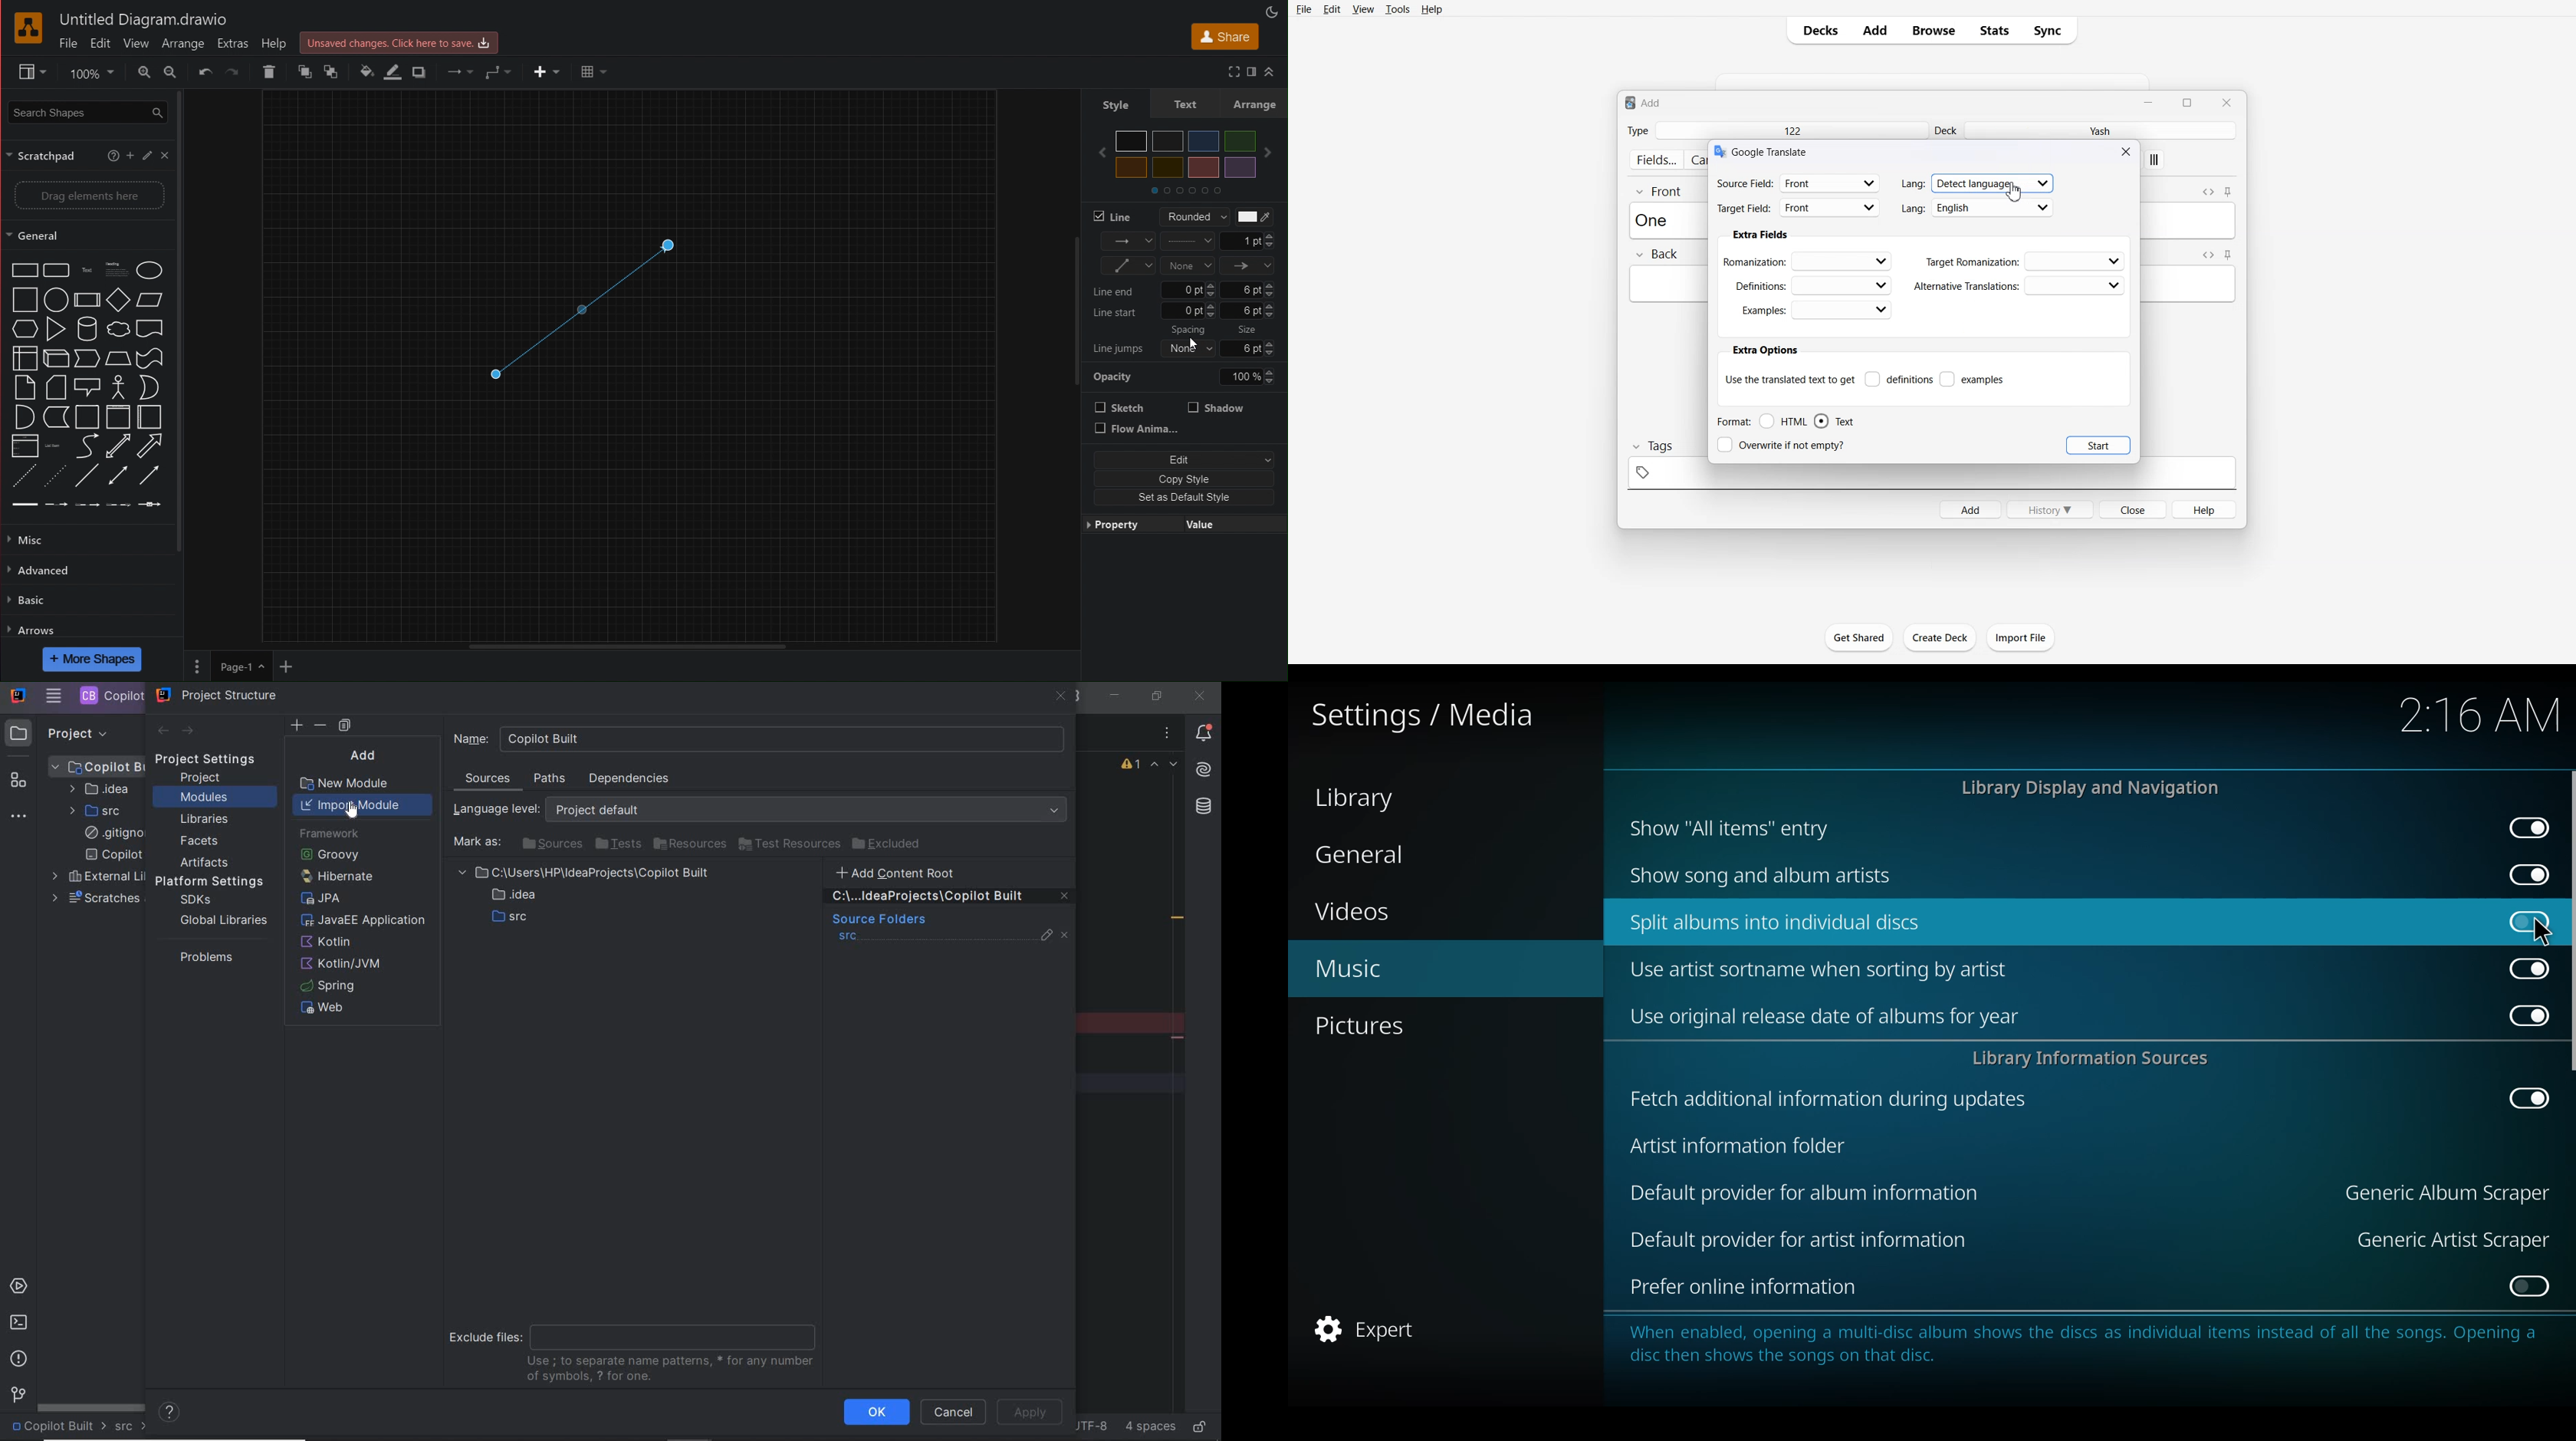  What do you see at coordinates (953, 1413) in the screenshot?
I see `cancel` at bounding box center [953, 1413].